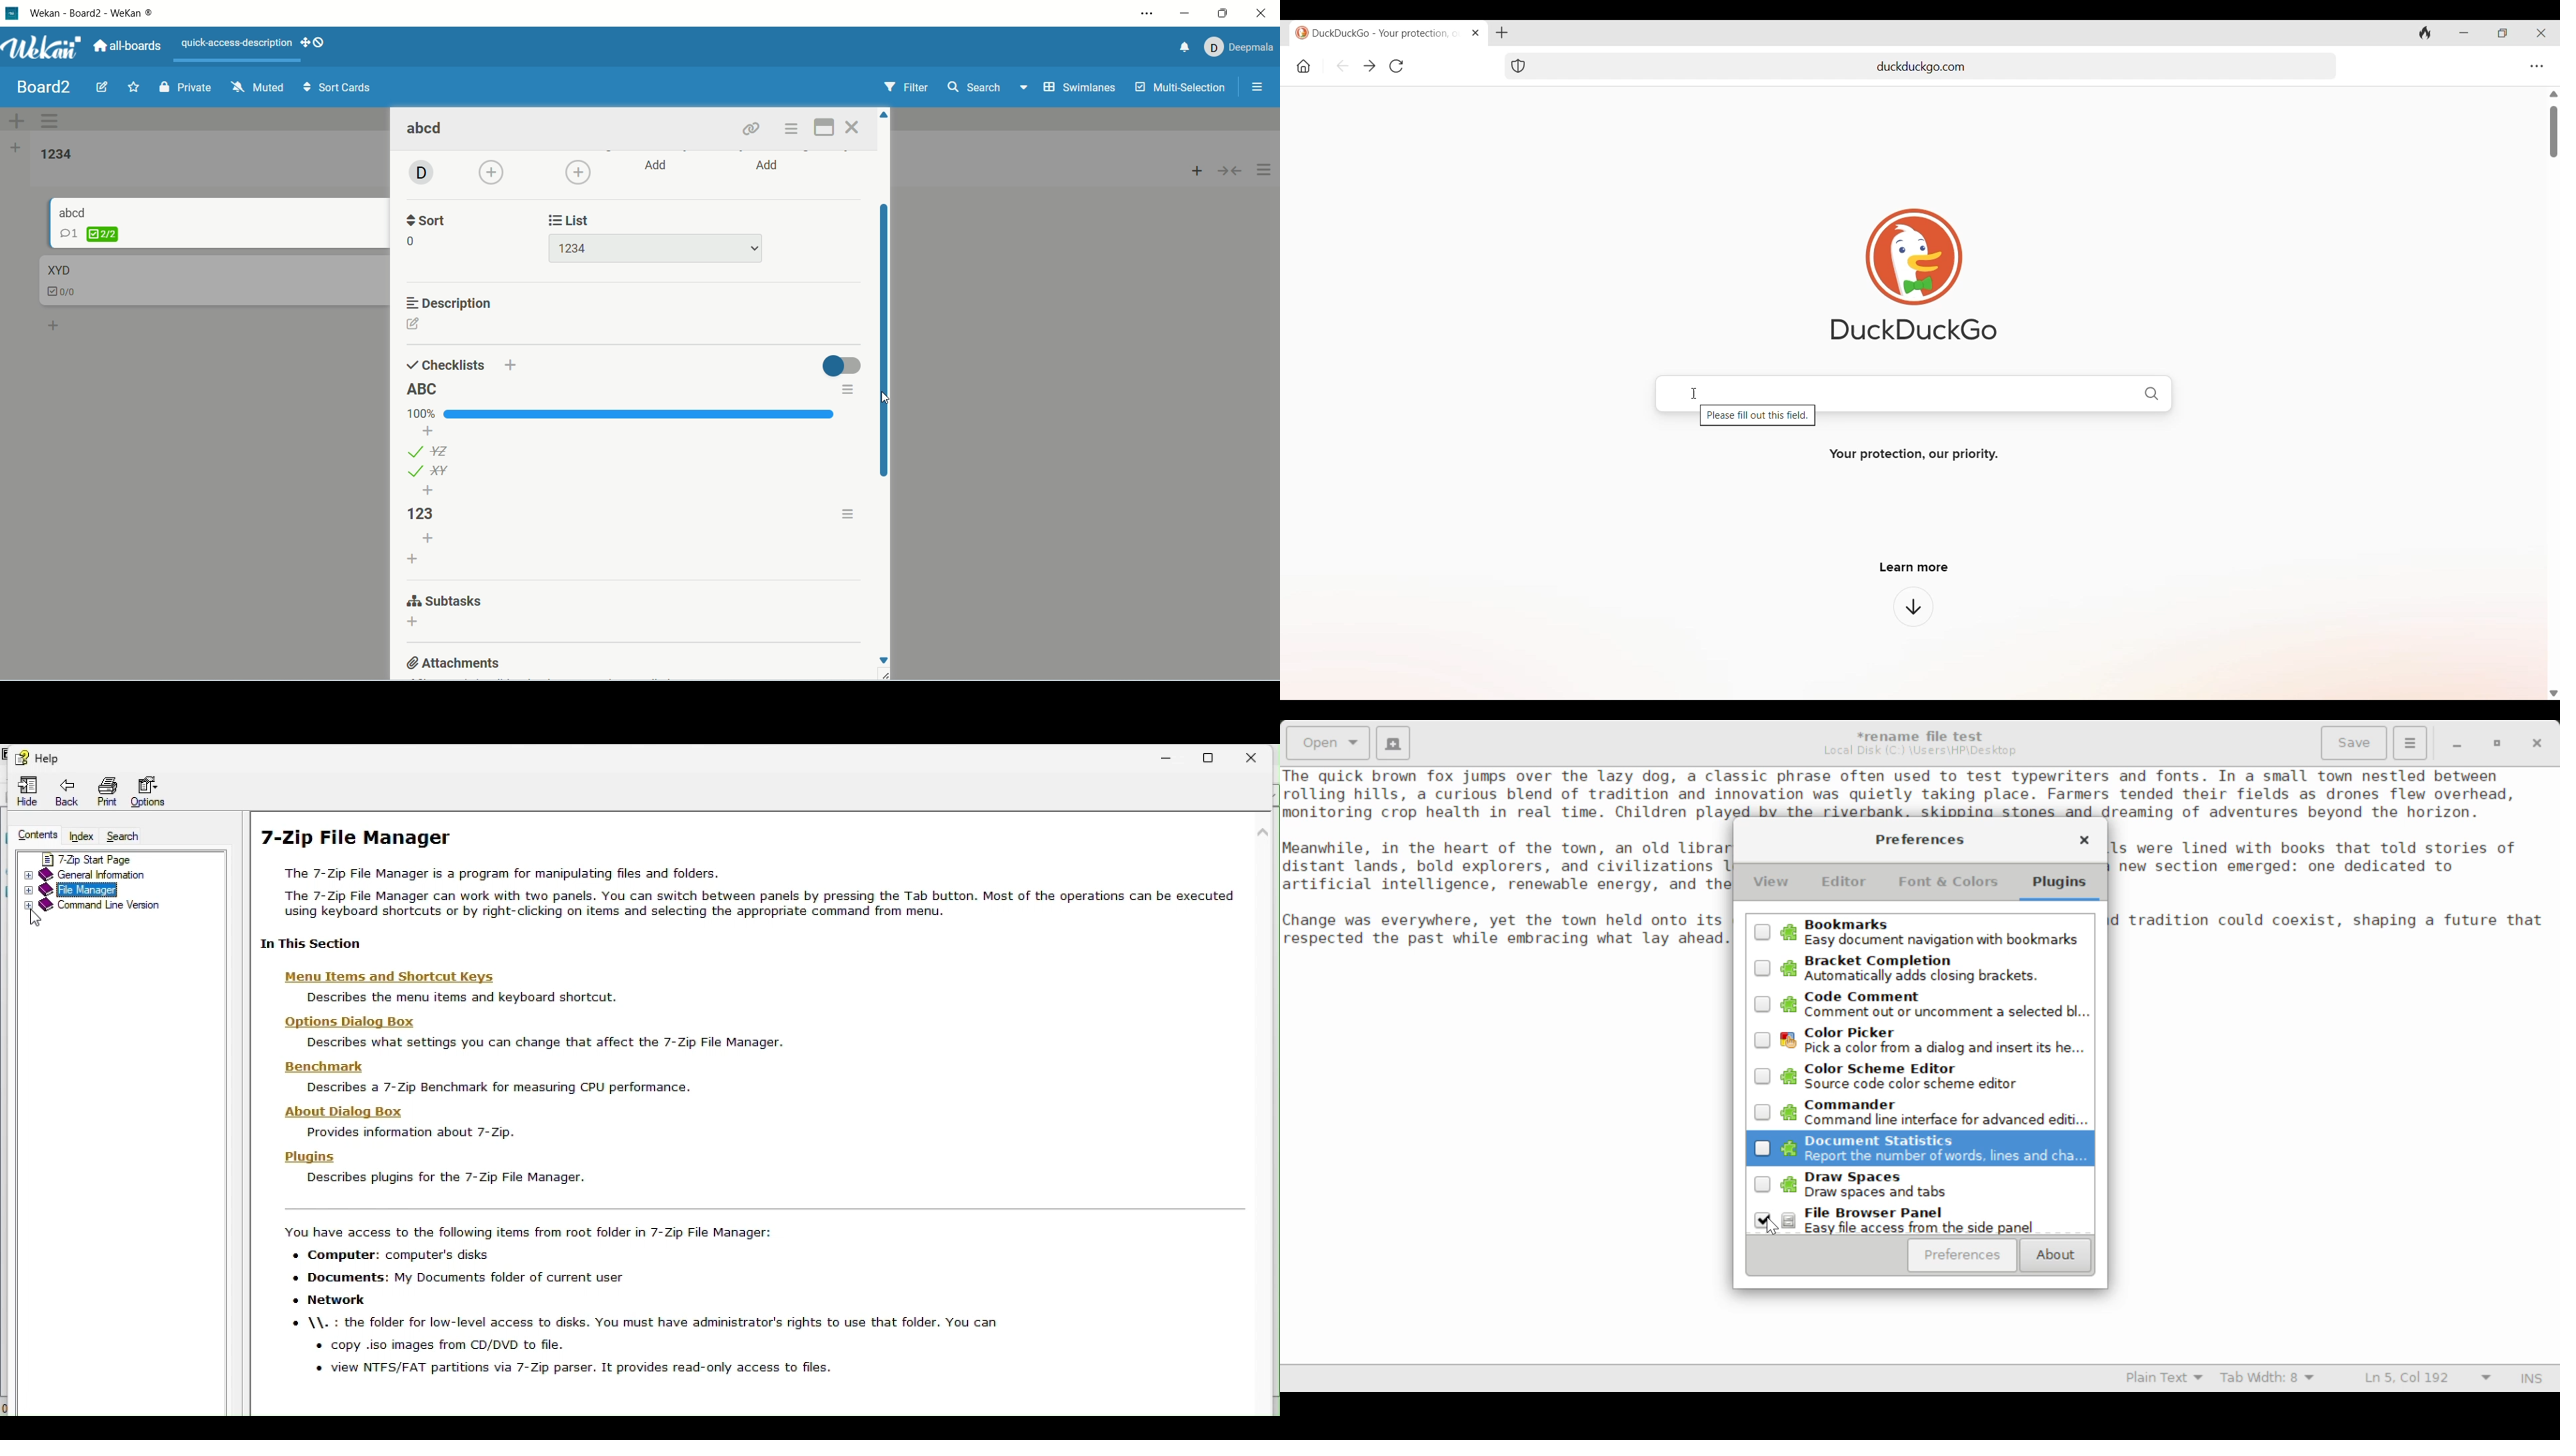 The width and height of the screenshot is (2576, 1456). Describe the element at coordinates (846, 391) in the screenshot. I see `options` at that location.